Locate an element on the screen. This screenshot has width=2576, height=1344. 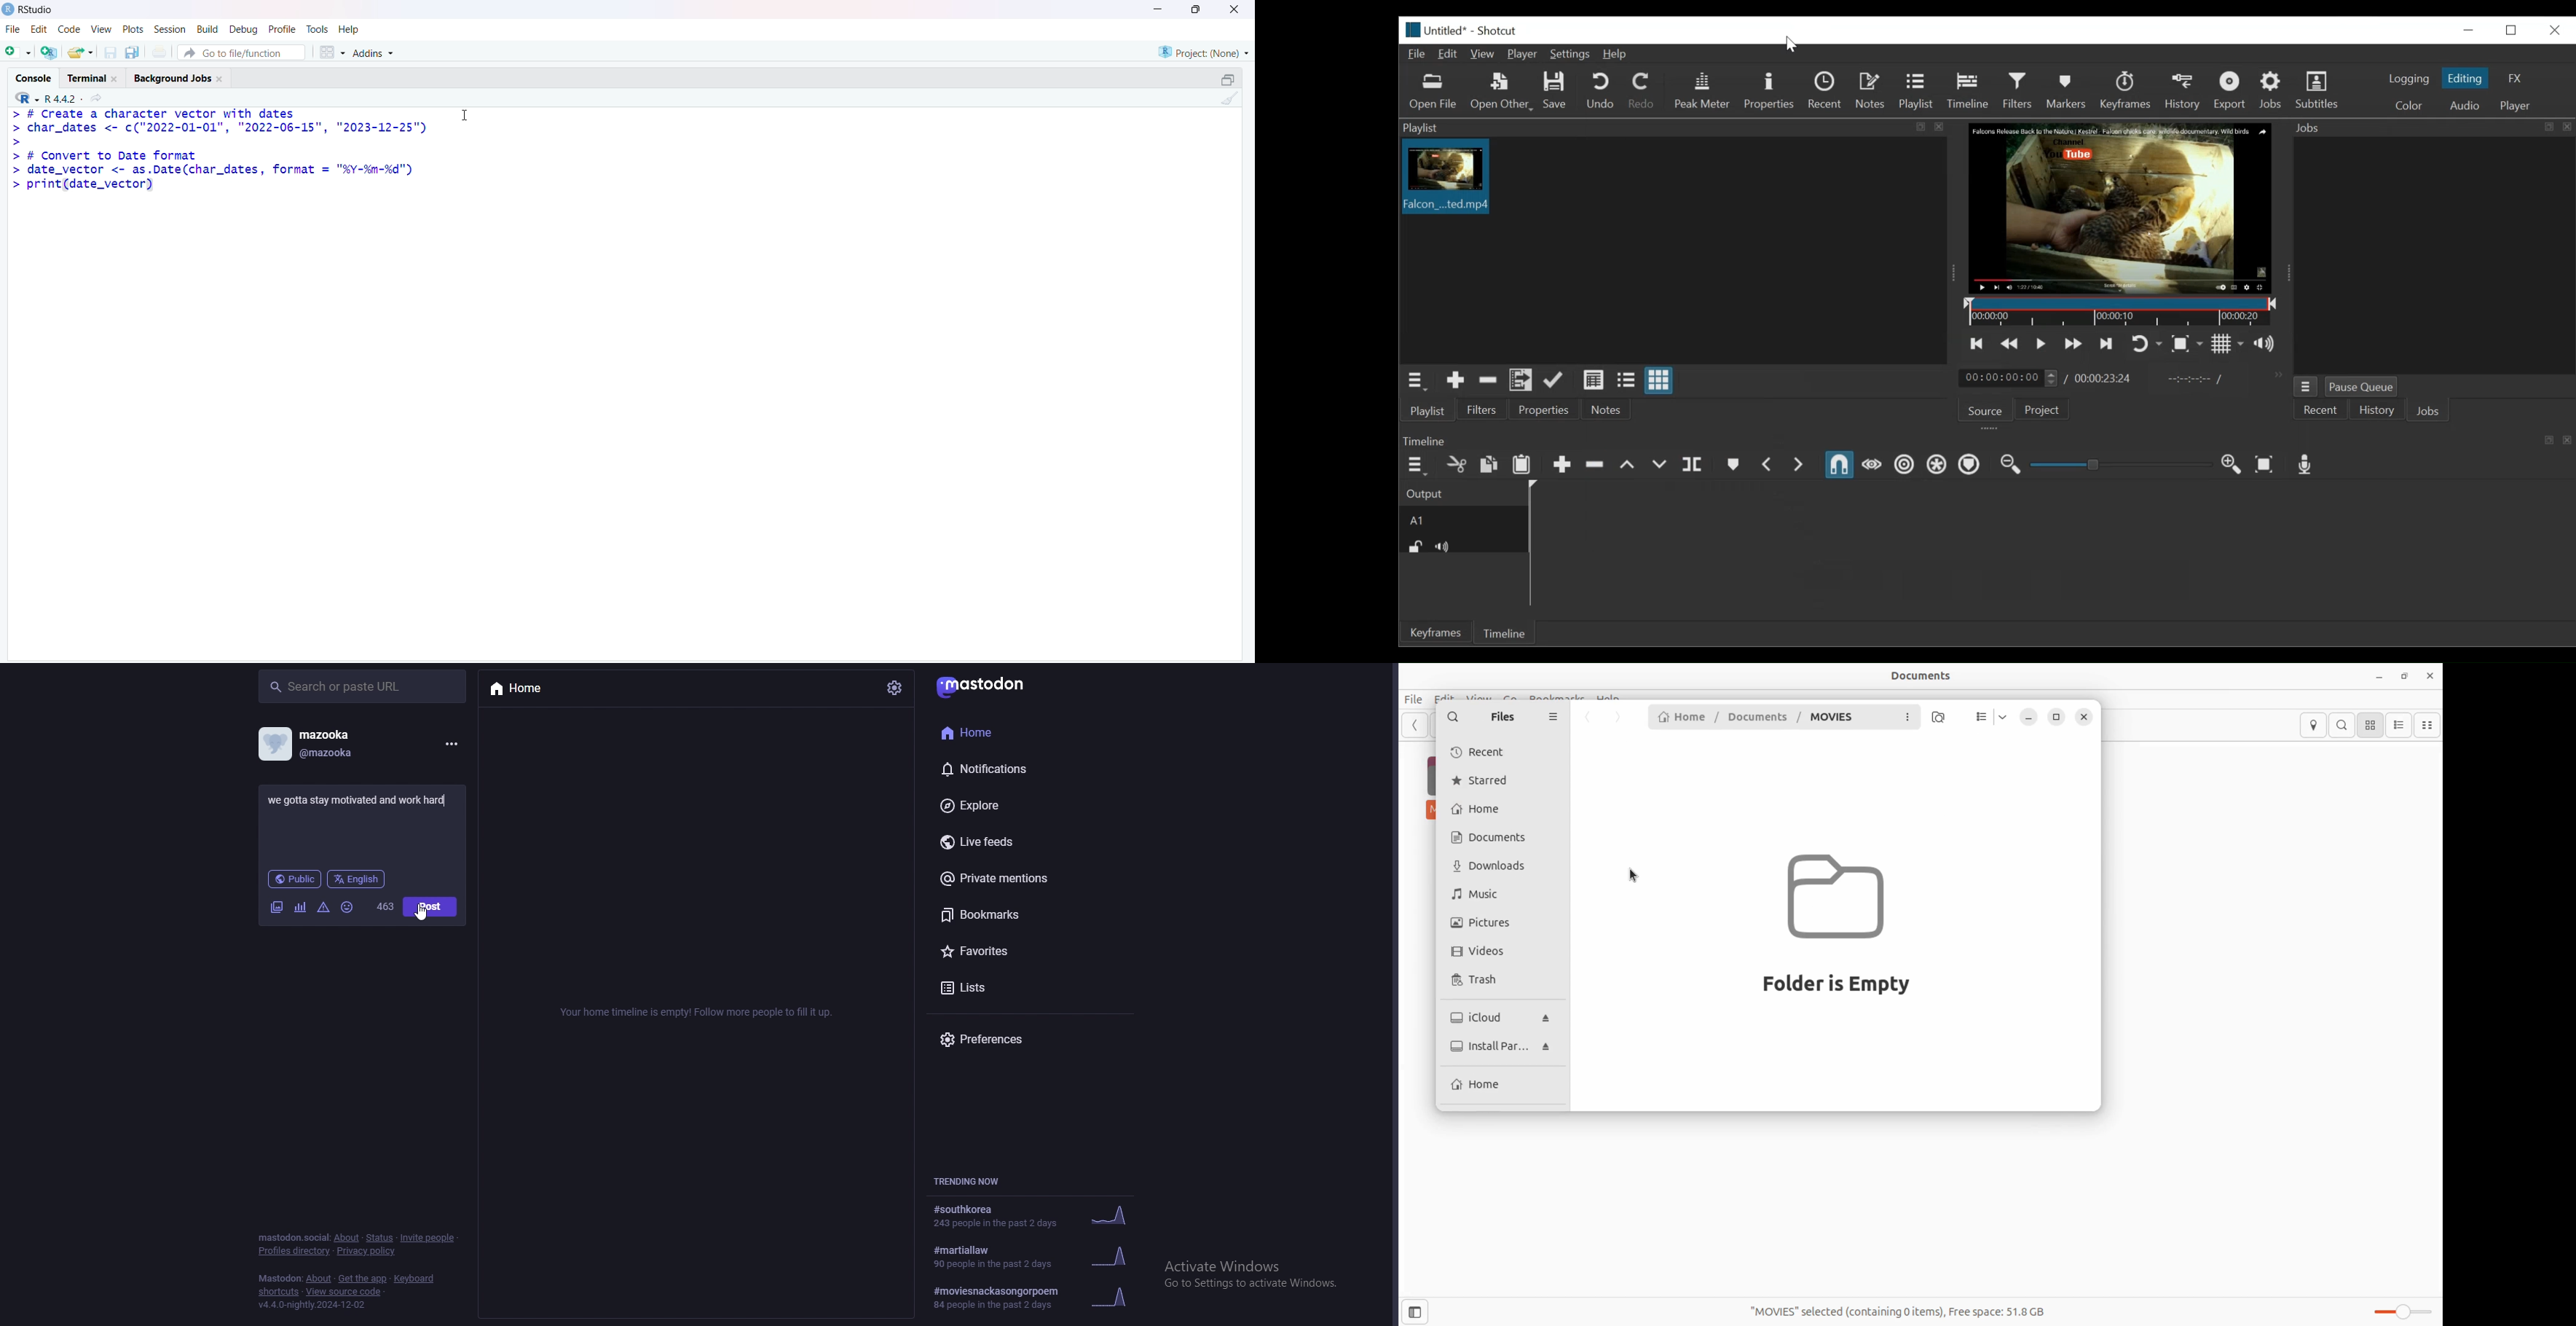
Debug is located at coordinates (242, 30).